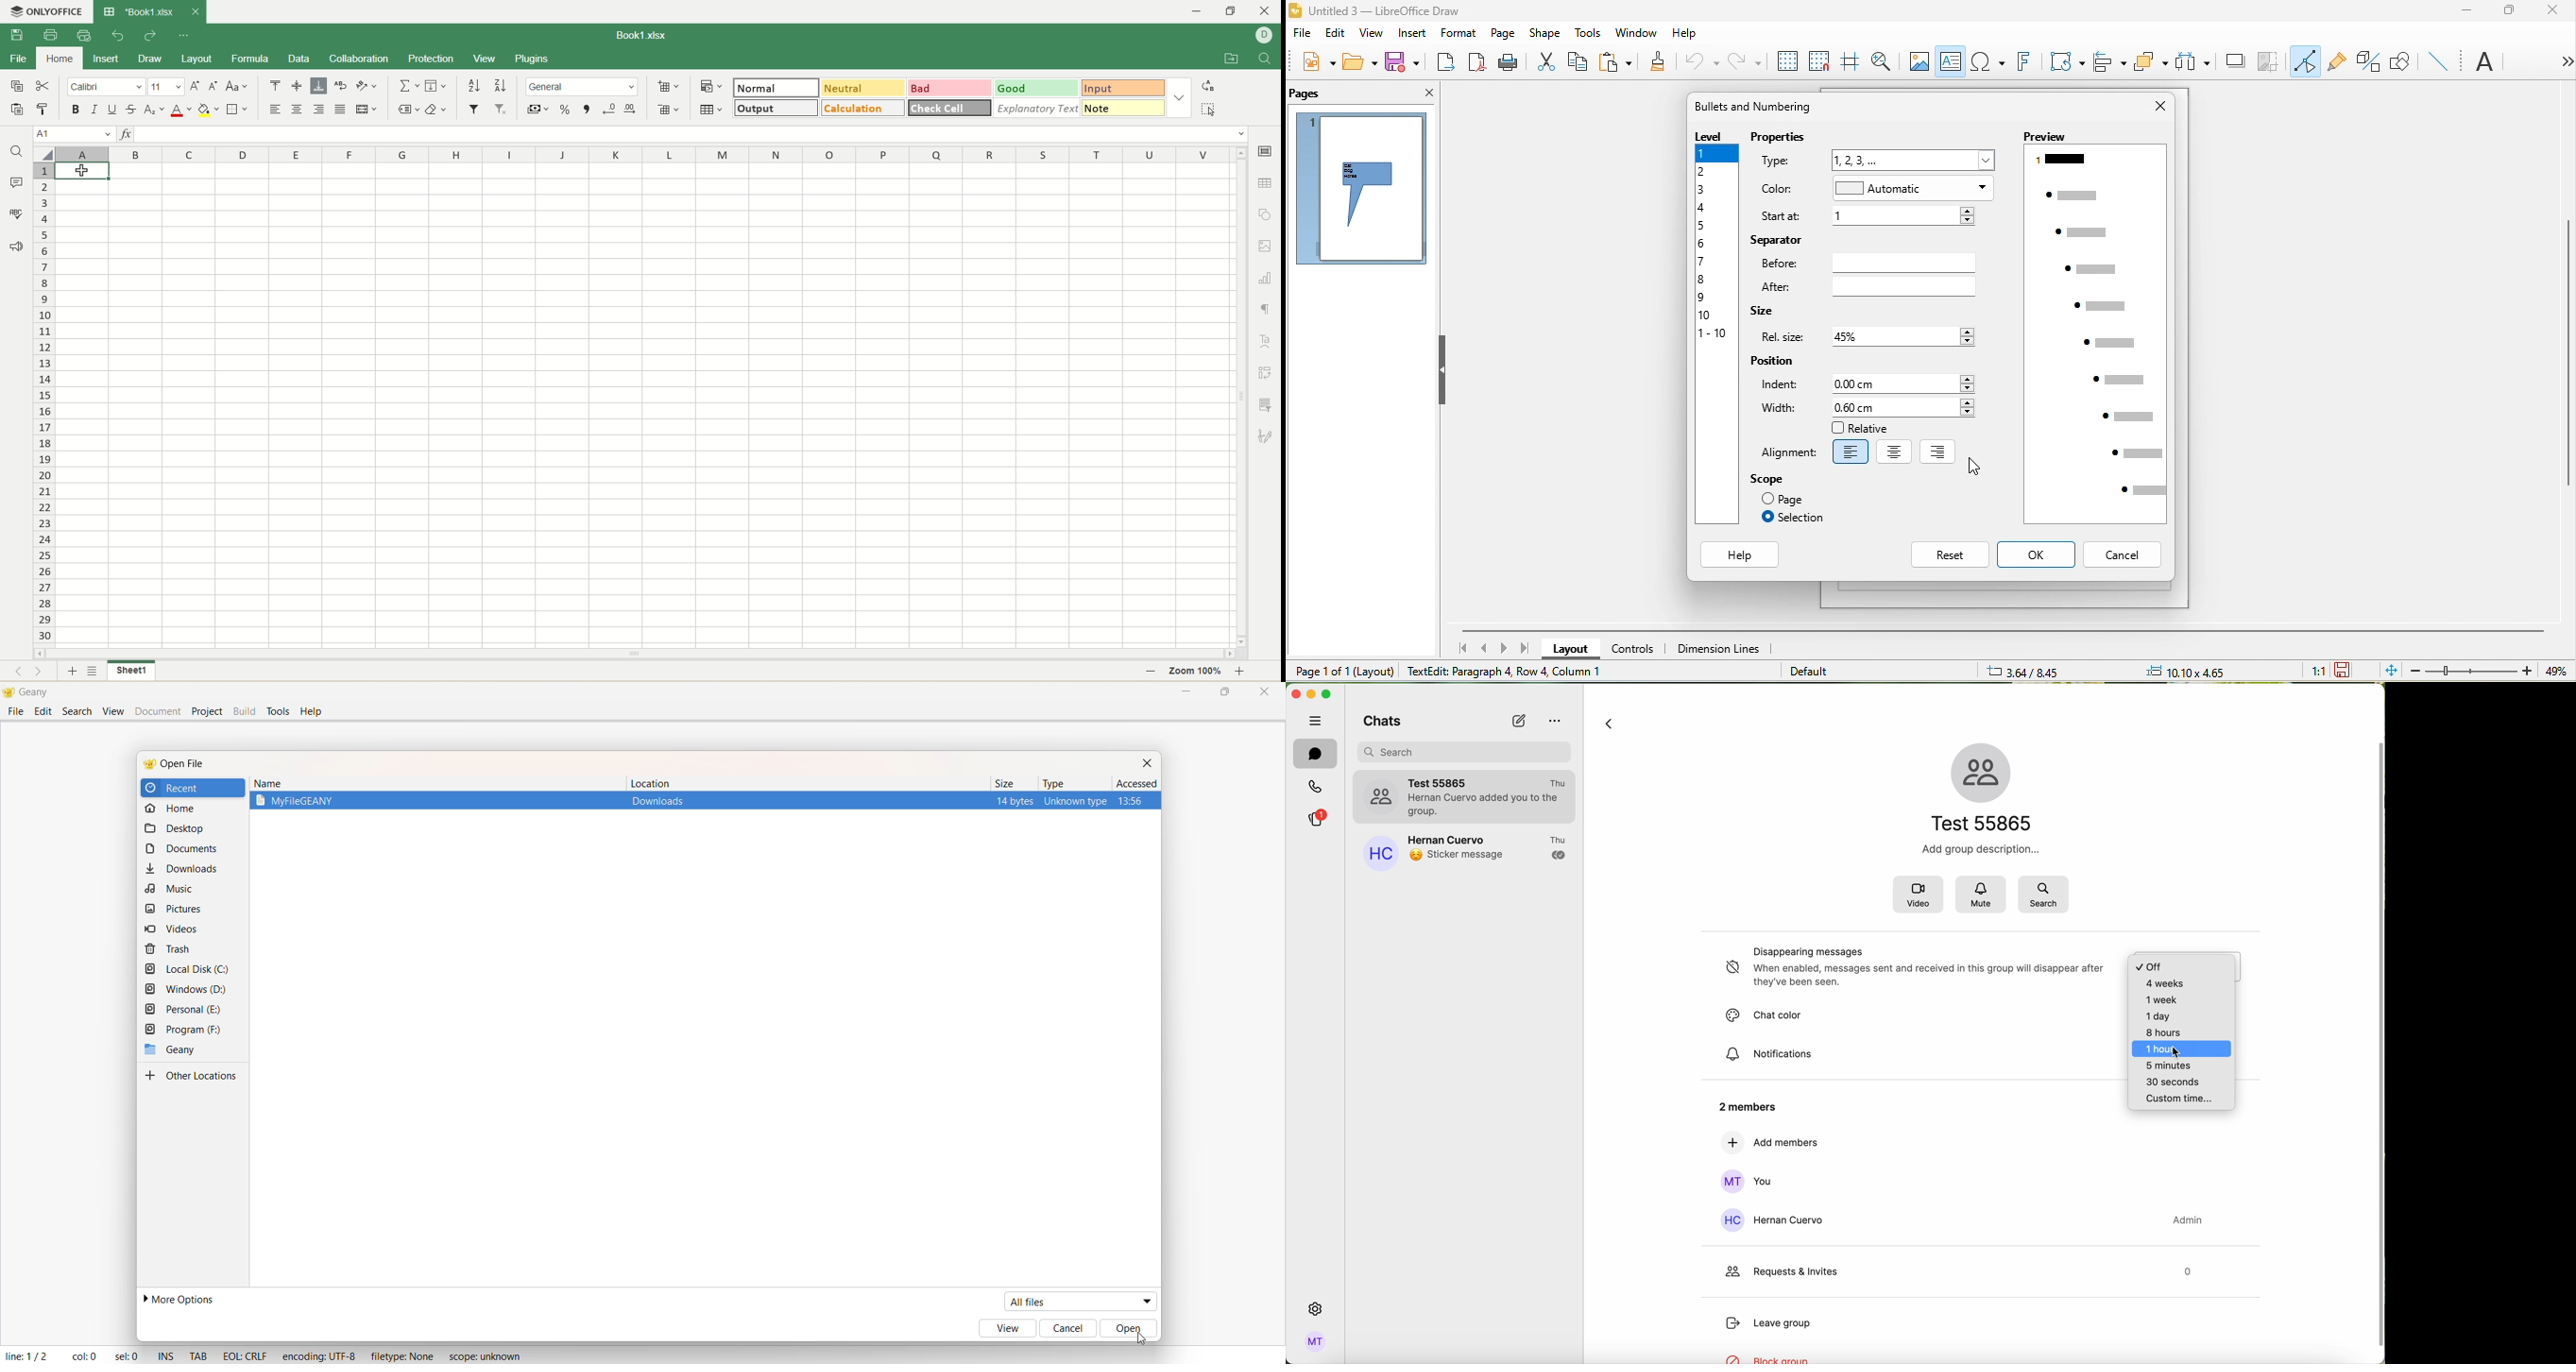 The image size is (2576, 1372). I want to click on ok, so click(2039, 555).